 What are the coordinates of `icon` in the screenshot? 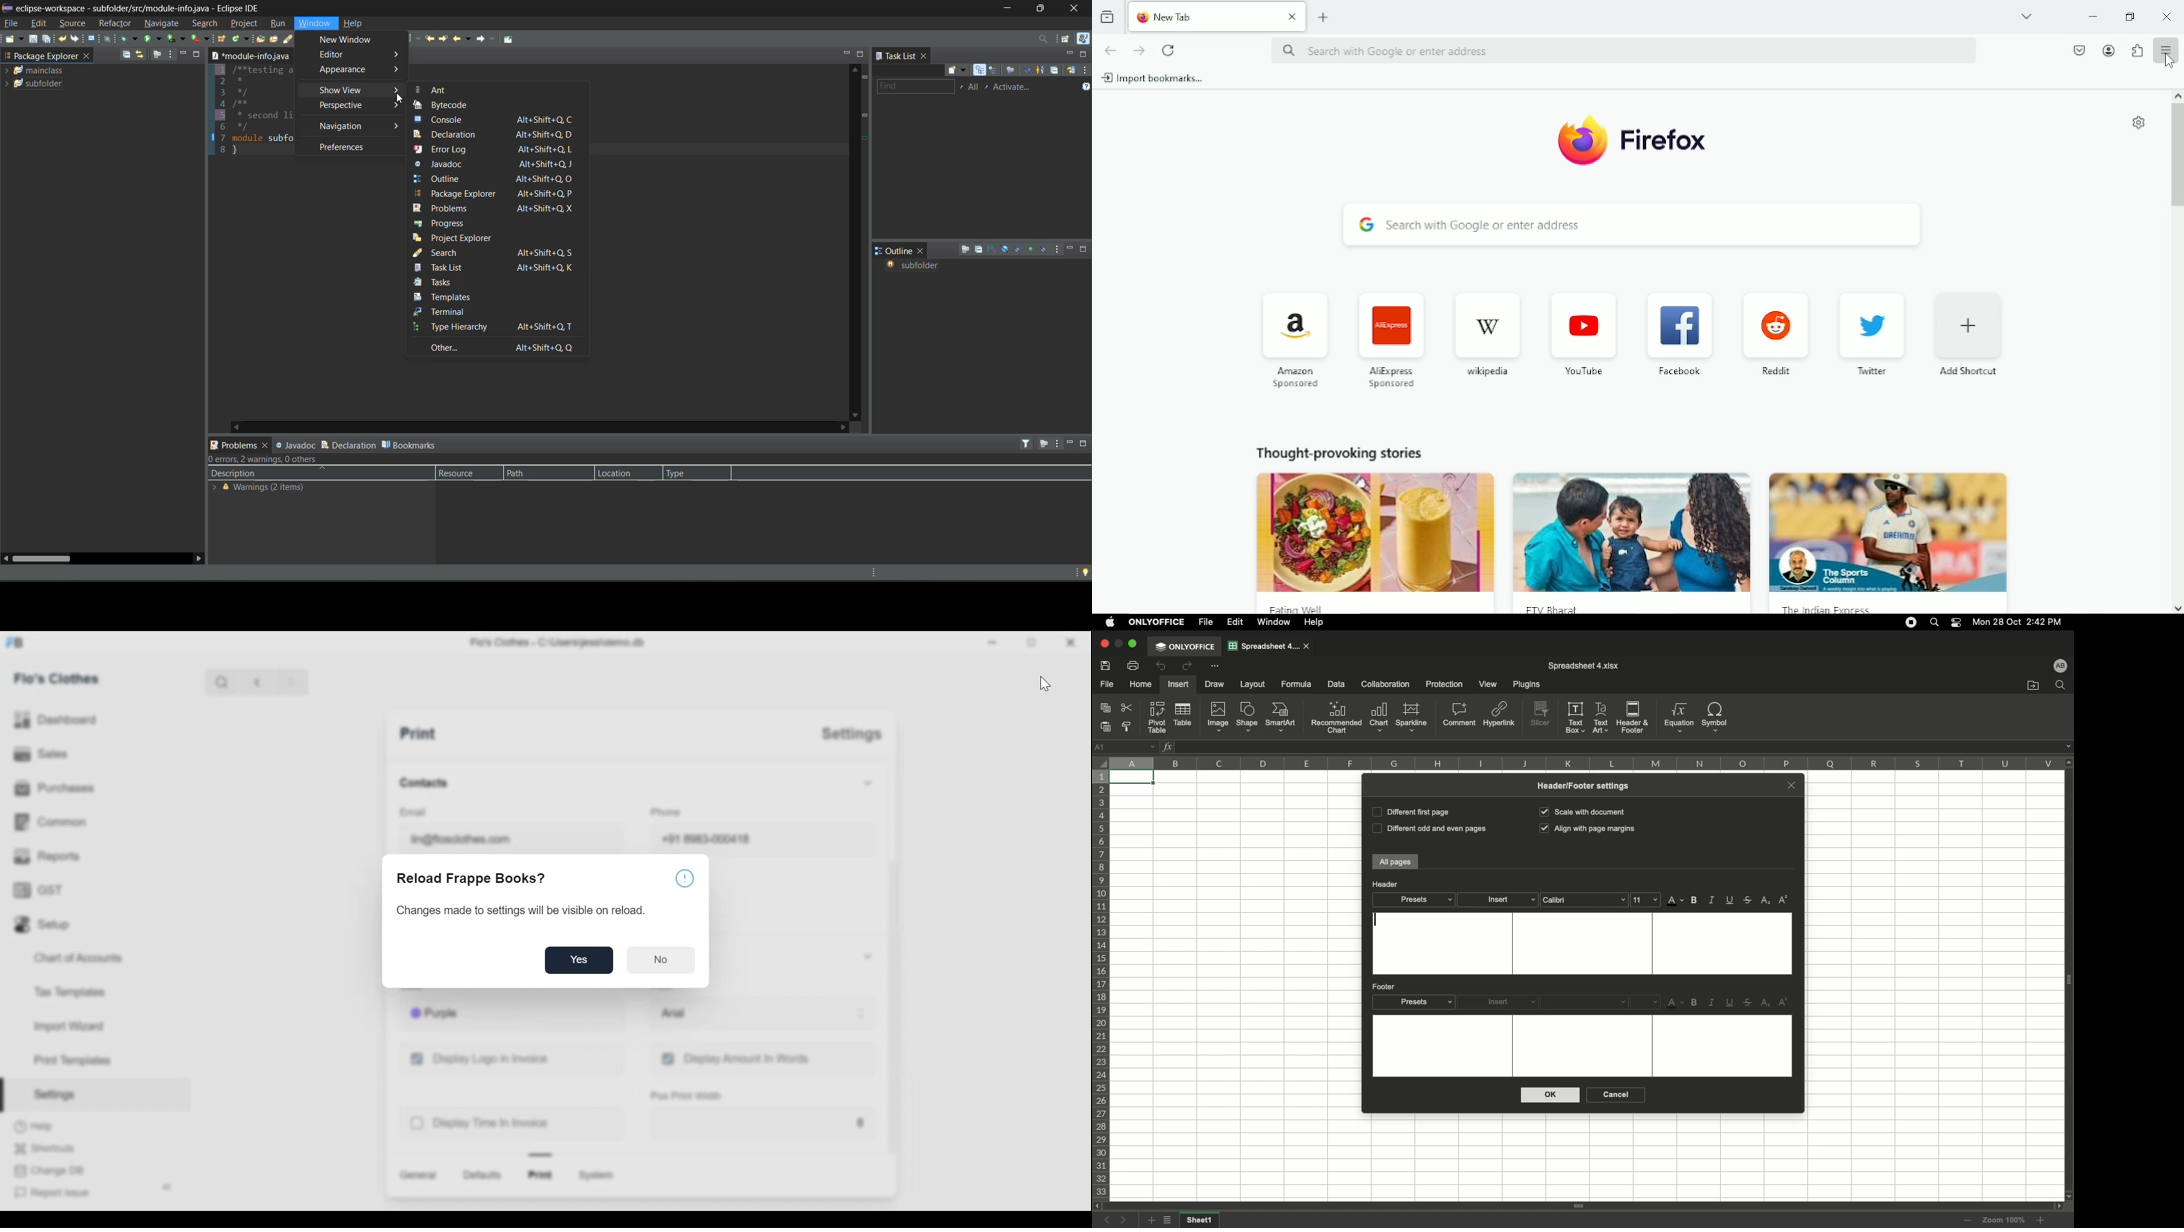 It's located at (1484, 328).